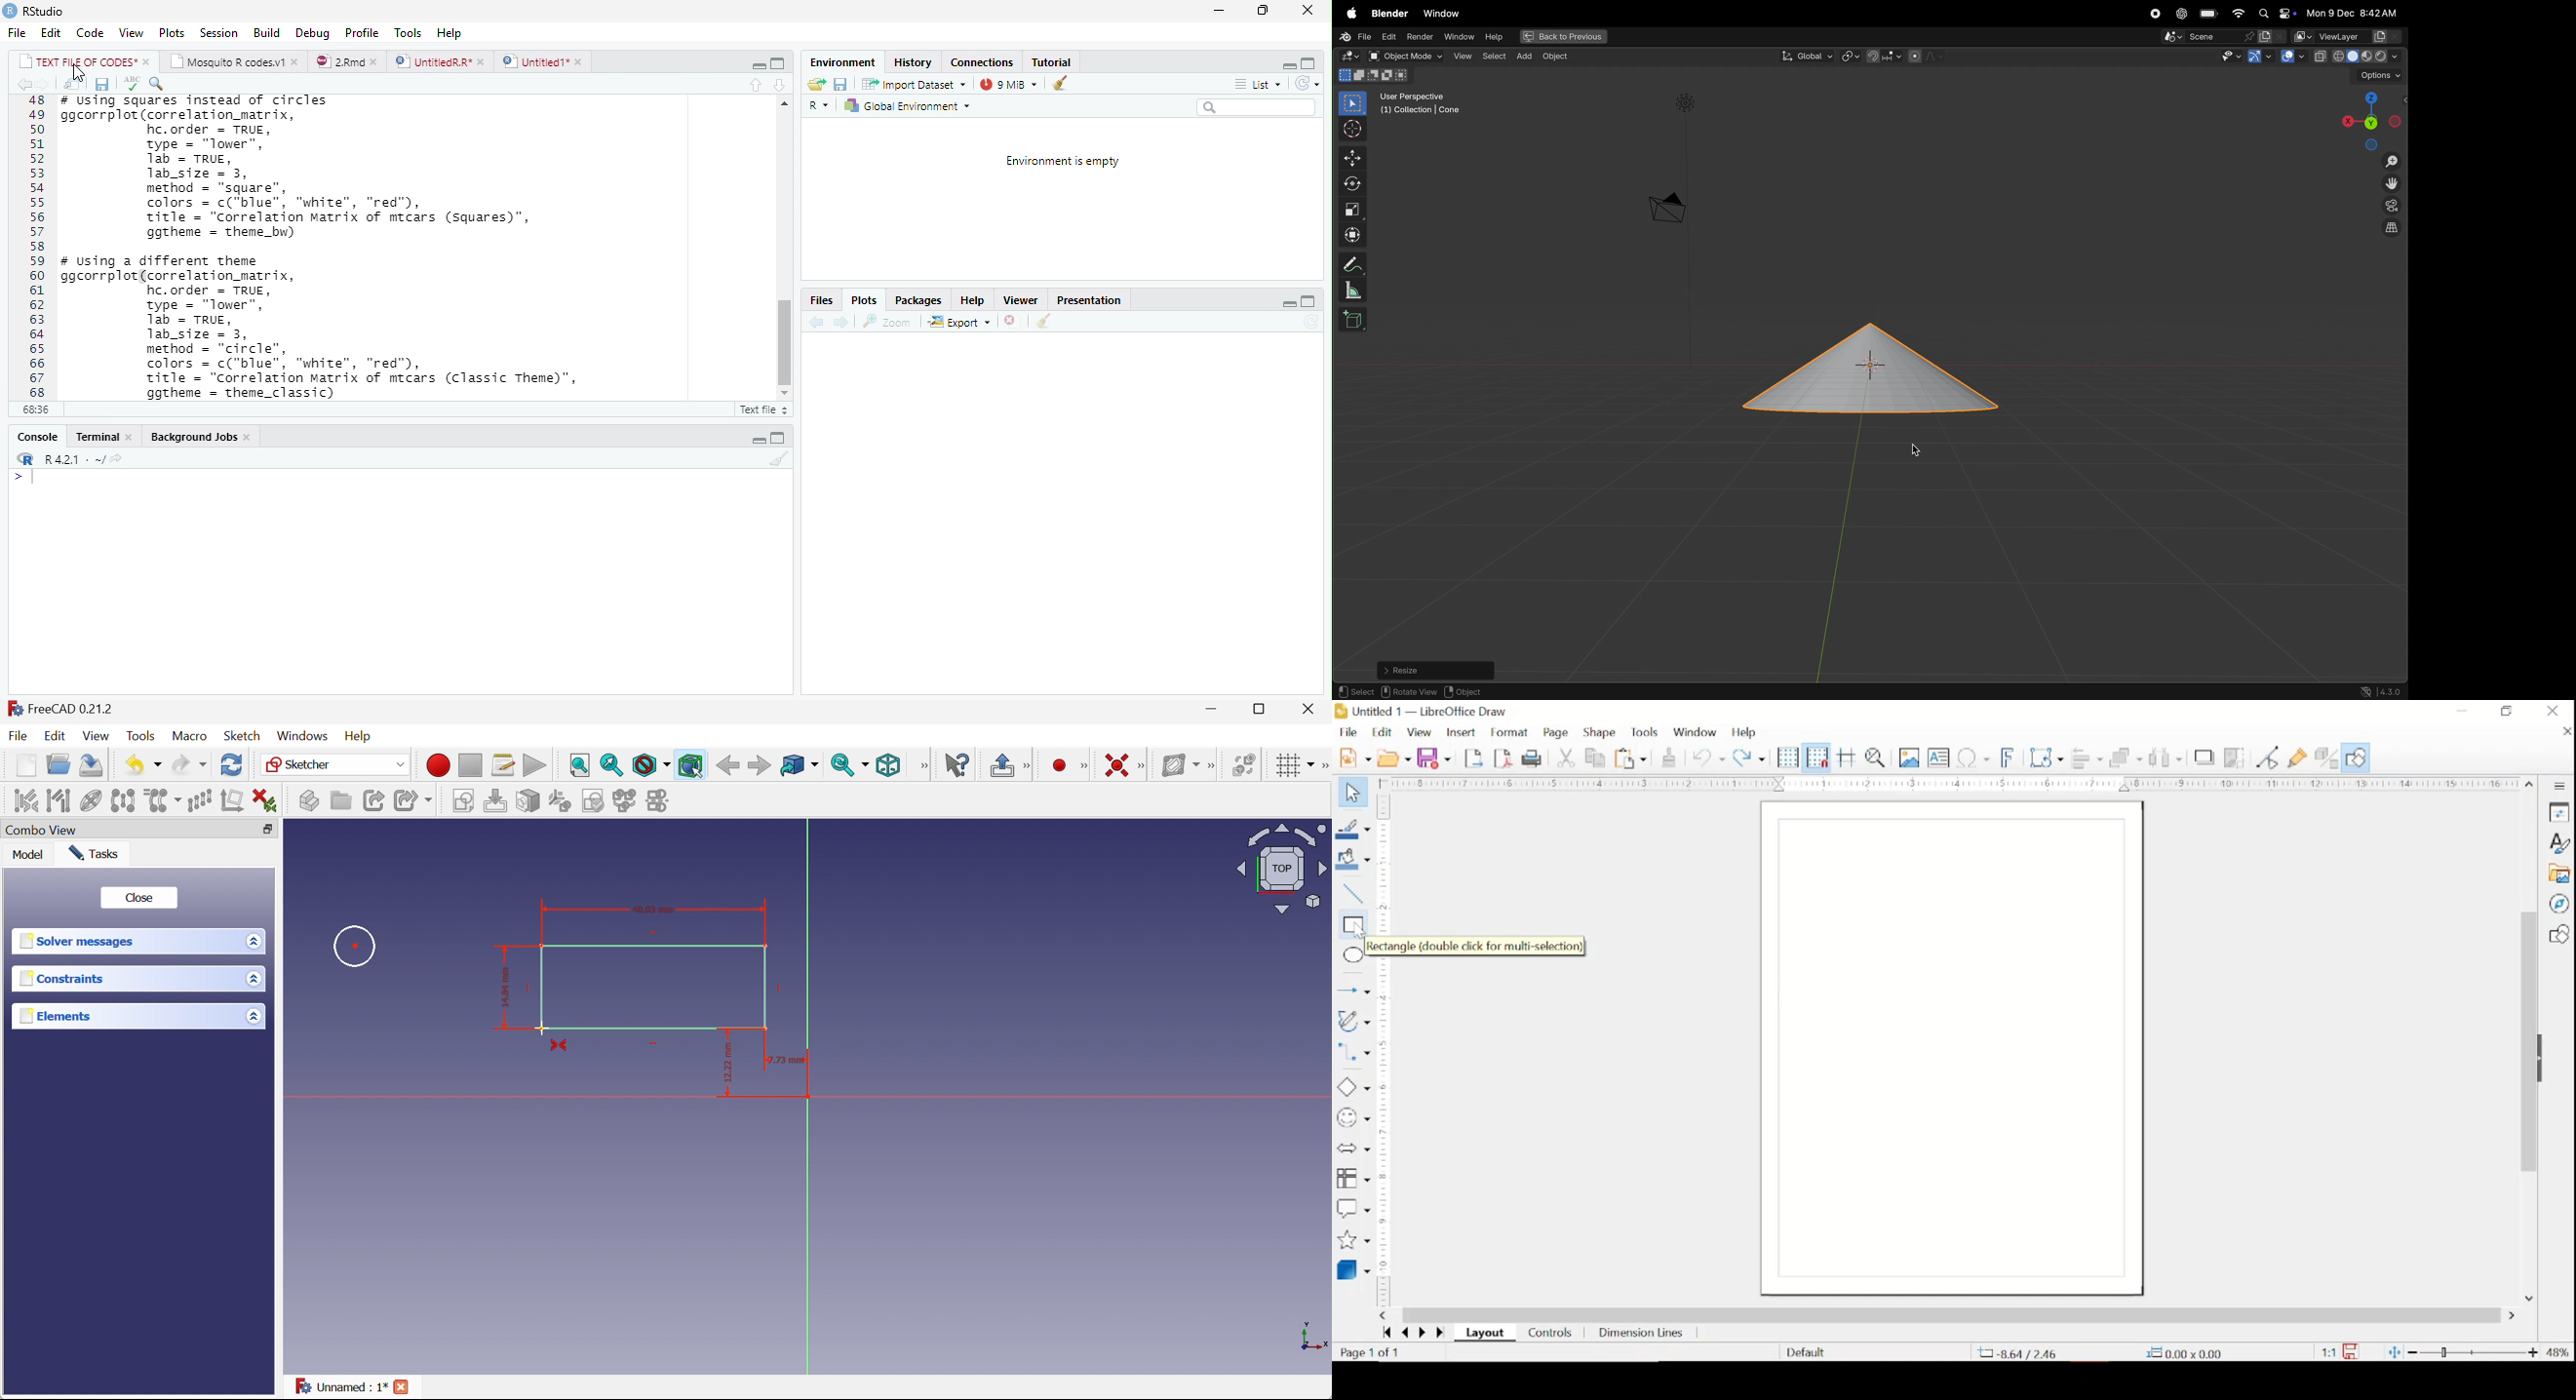 This screenshot has width=2576, height=1400. What do you see at coordinates (65, 977) in the screenshot?
I see `Constraints` at bounding box center [65, 977].